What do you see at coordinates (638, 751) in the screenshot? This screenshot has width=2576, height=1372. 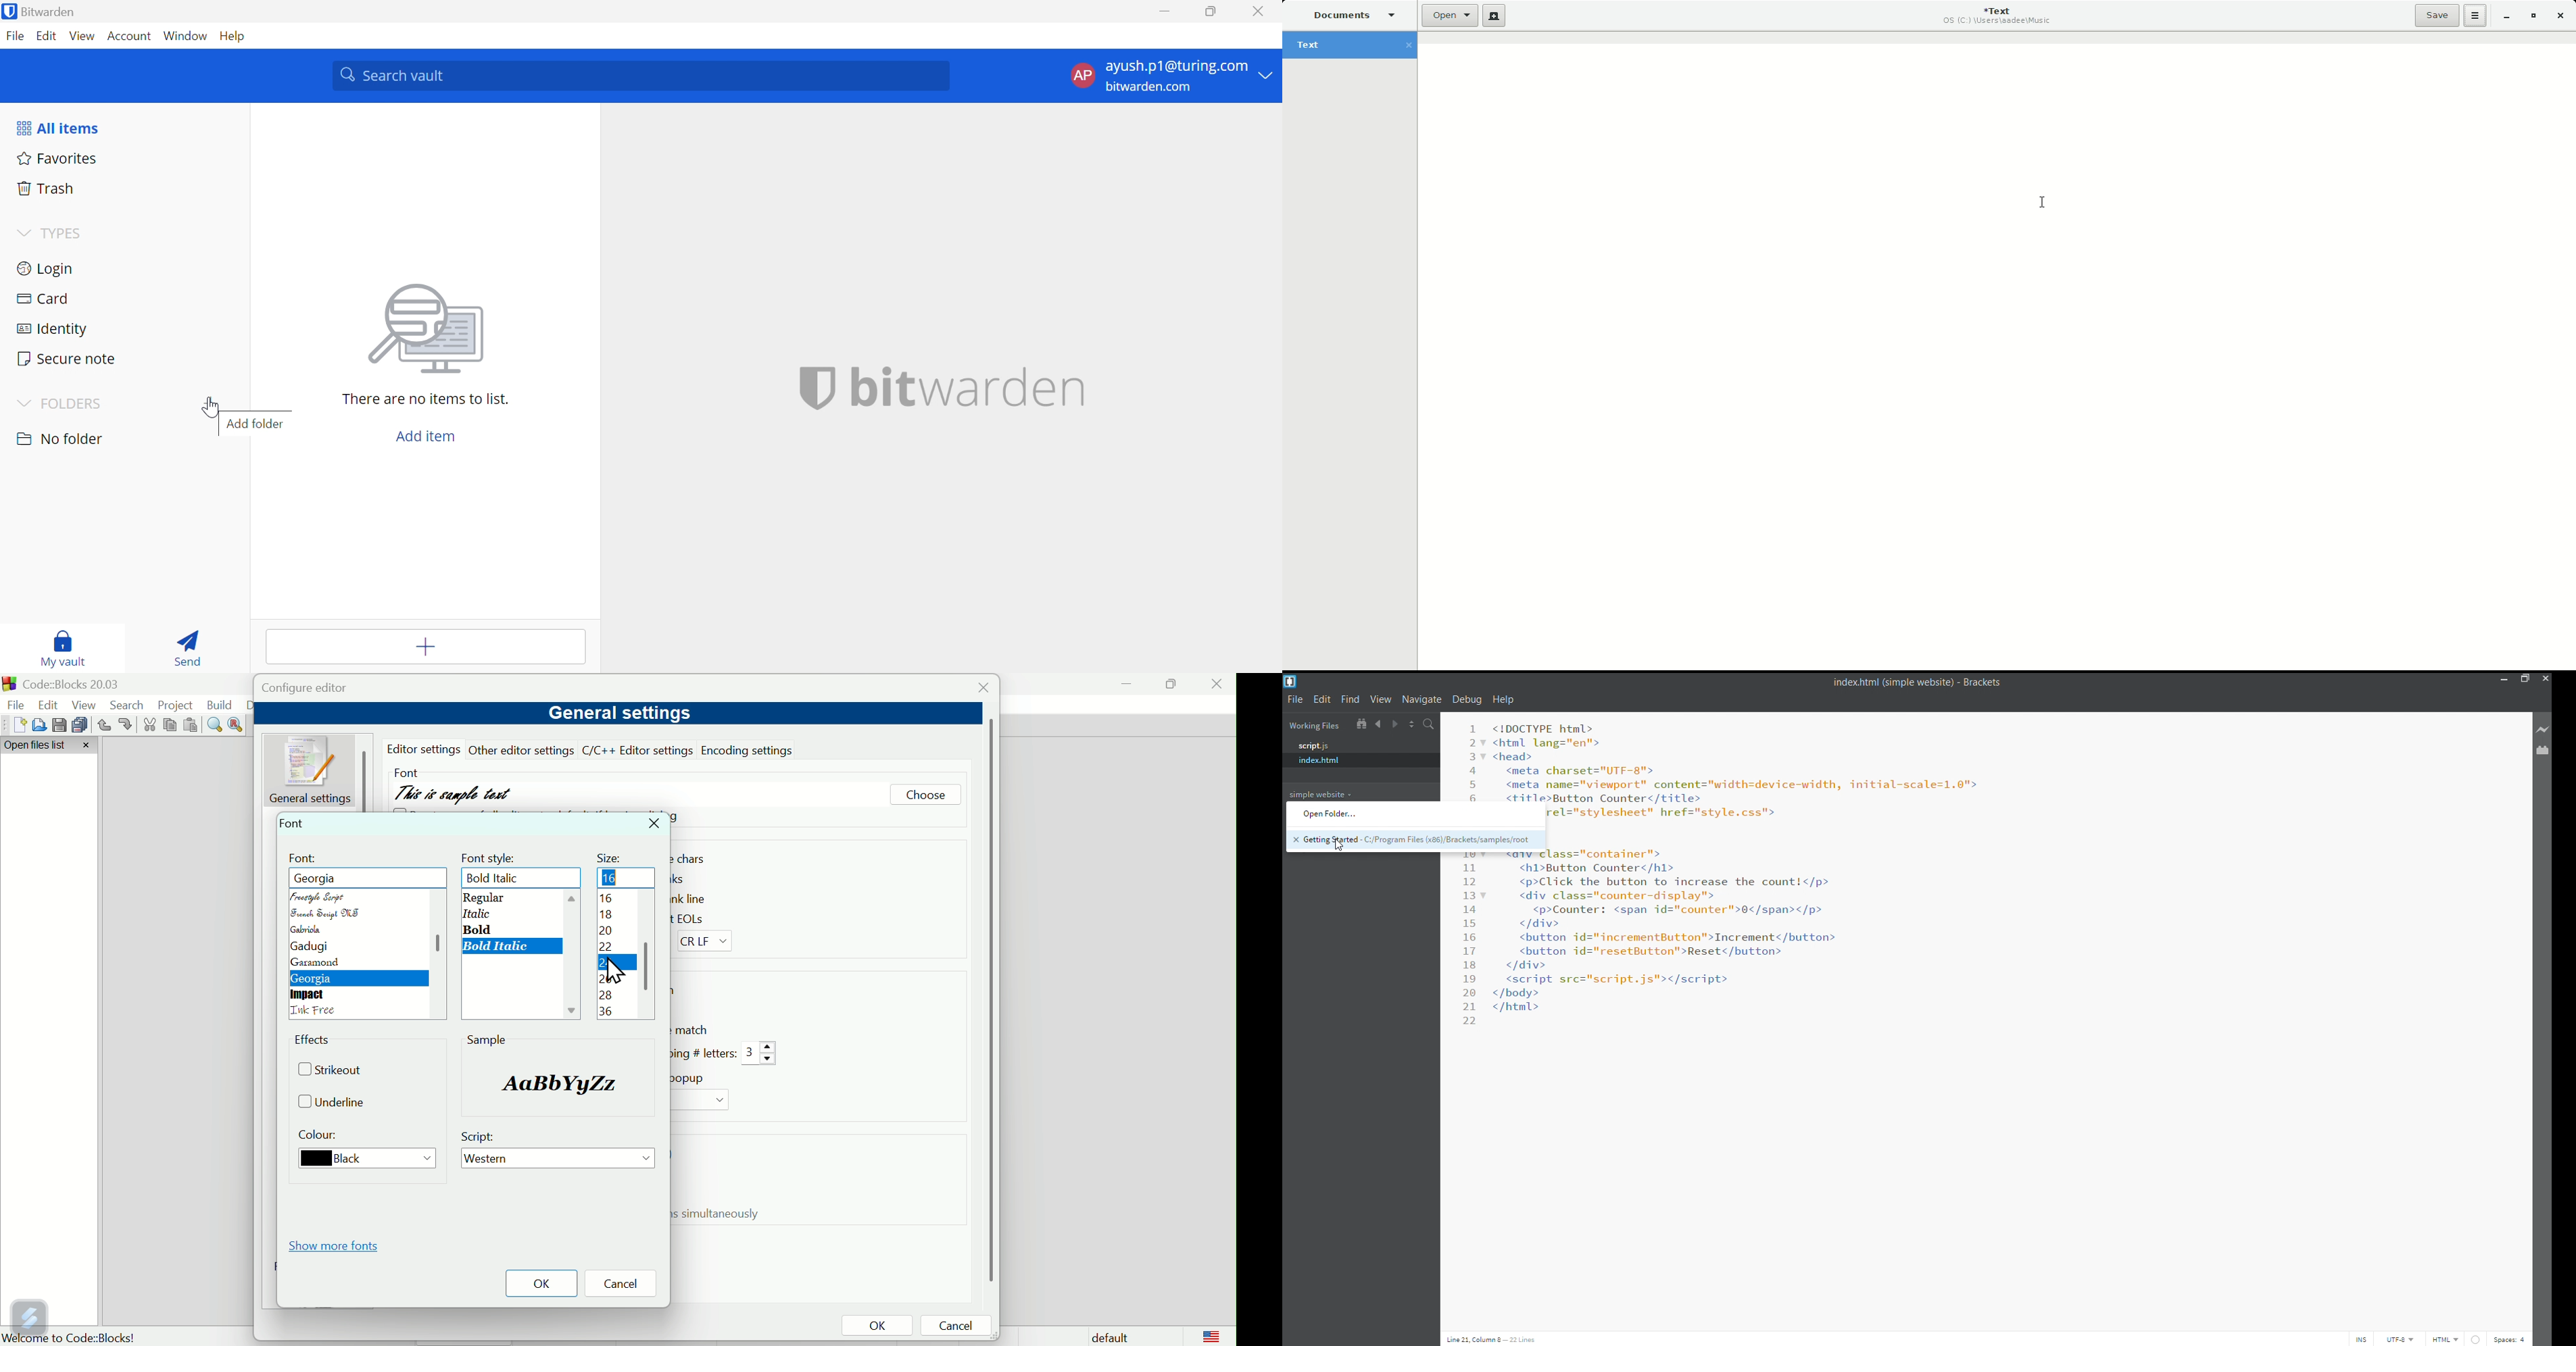 I see `C/C++ editor setting` at bounding box center [638, 751].